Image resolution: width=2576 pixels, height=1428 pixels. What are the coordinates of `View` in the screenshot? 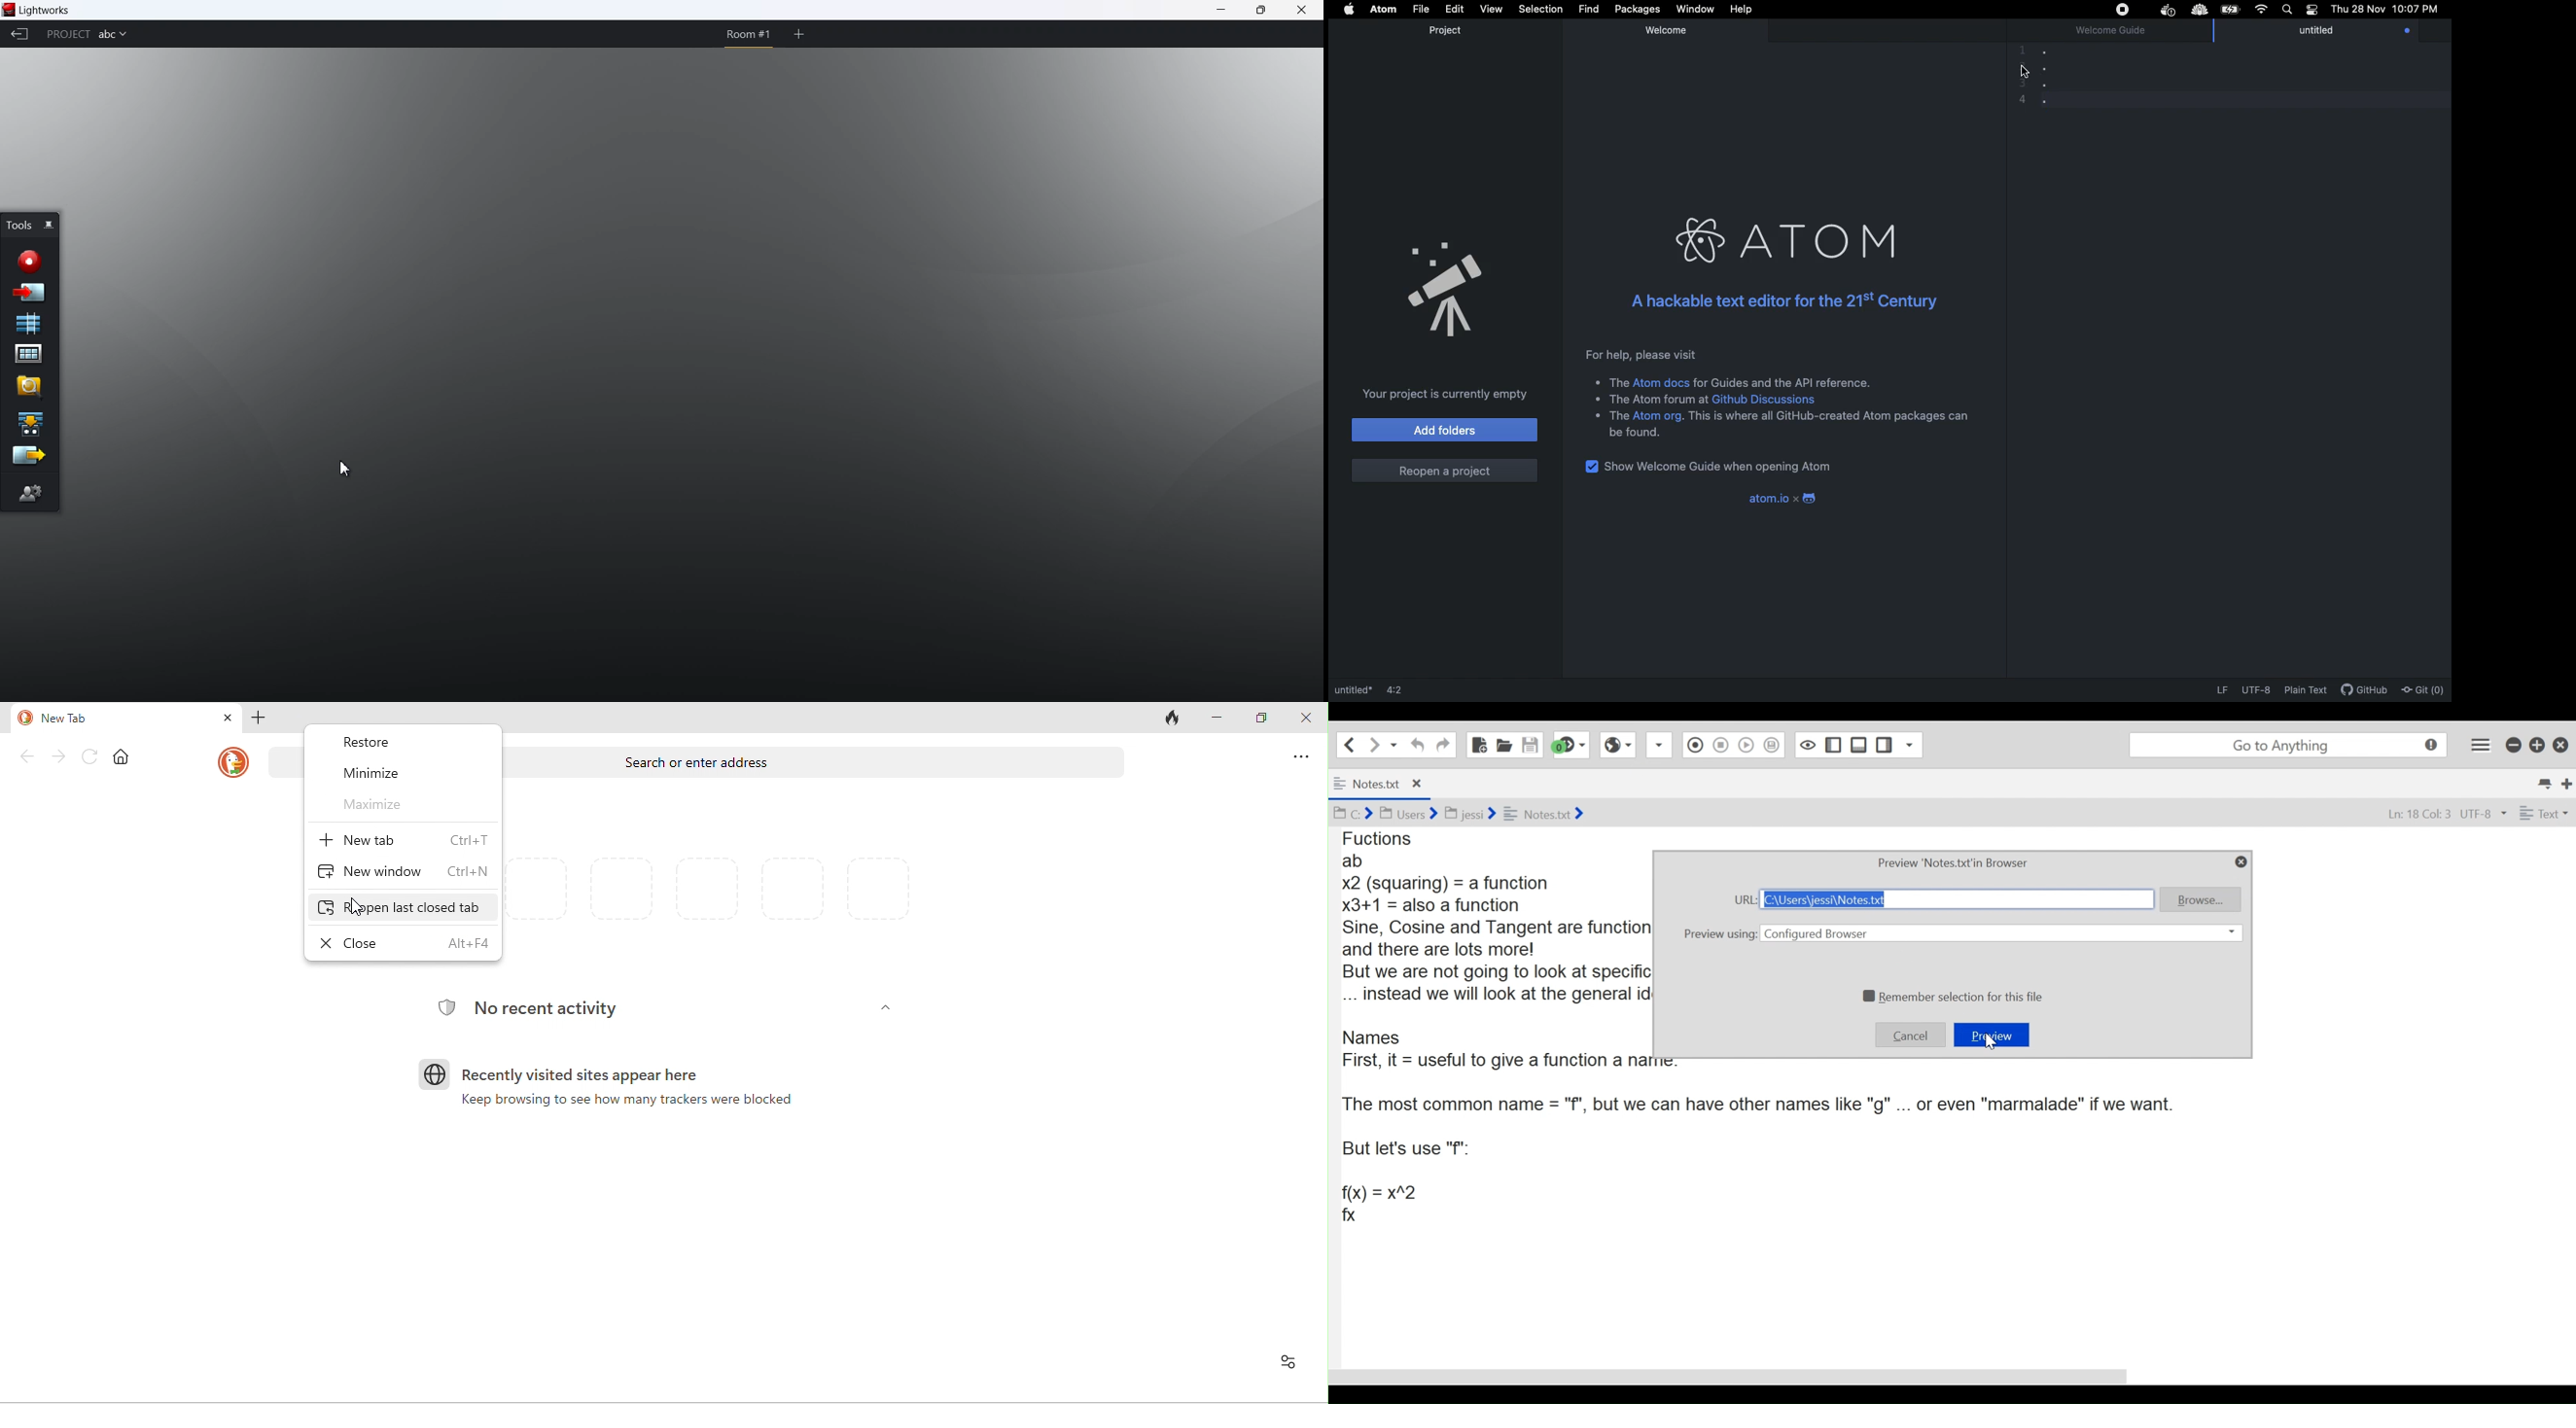 It's located at (1489, 8).